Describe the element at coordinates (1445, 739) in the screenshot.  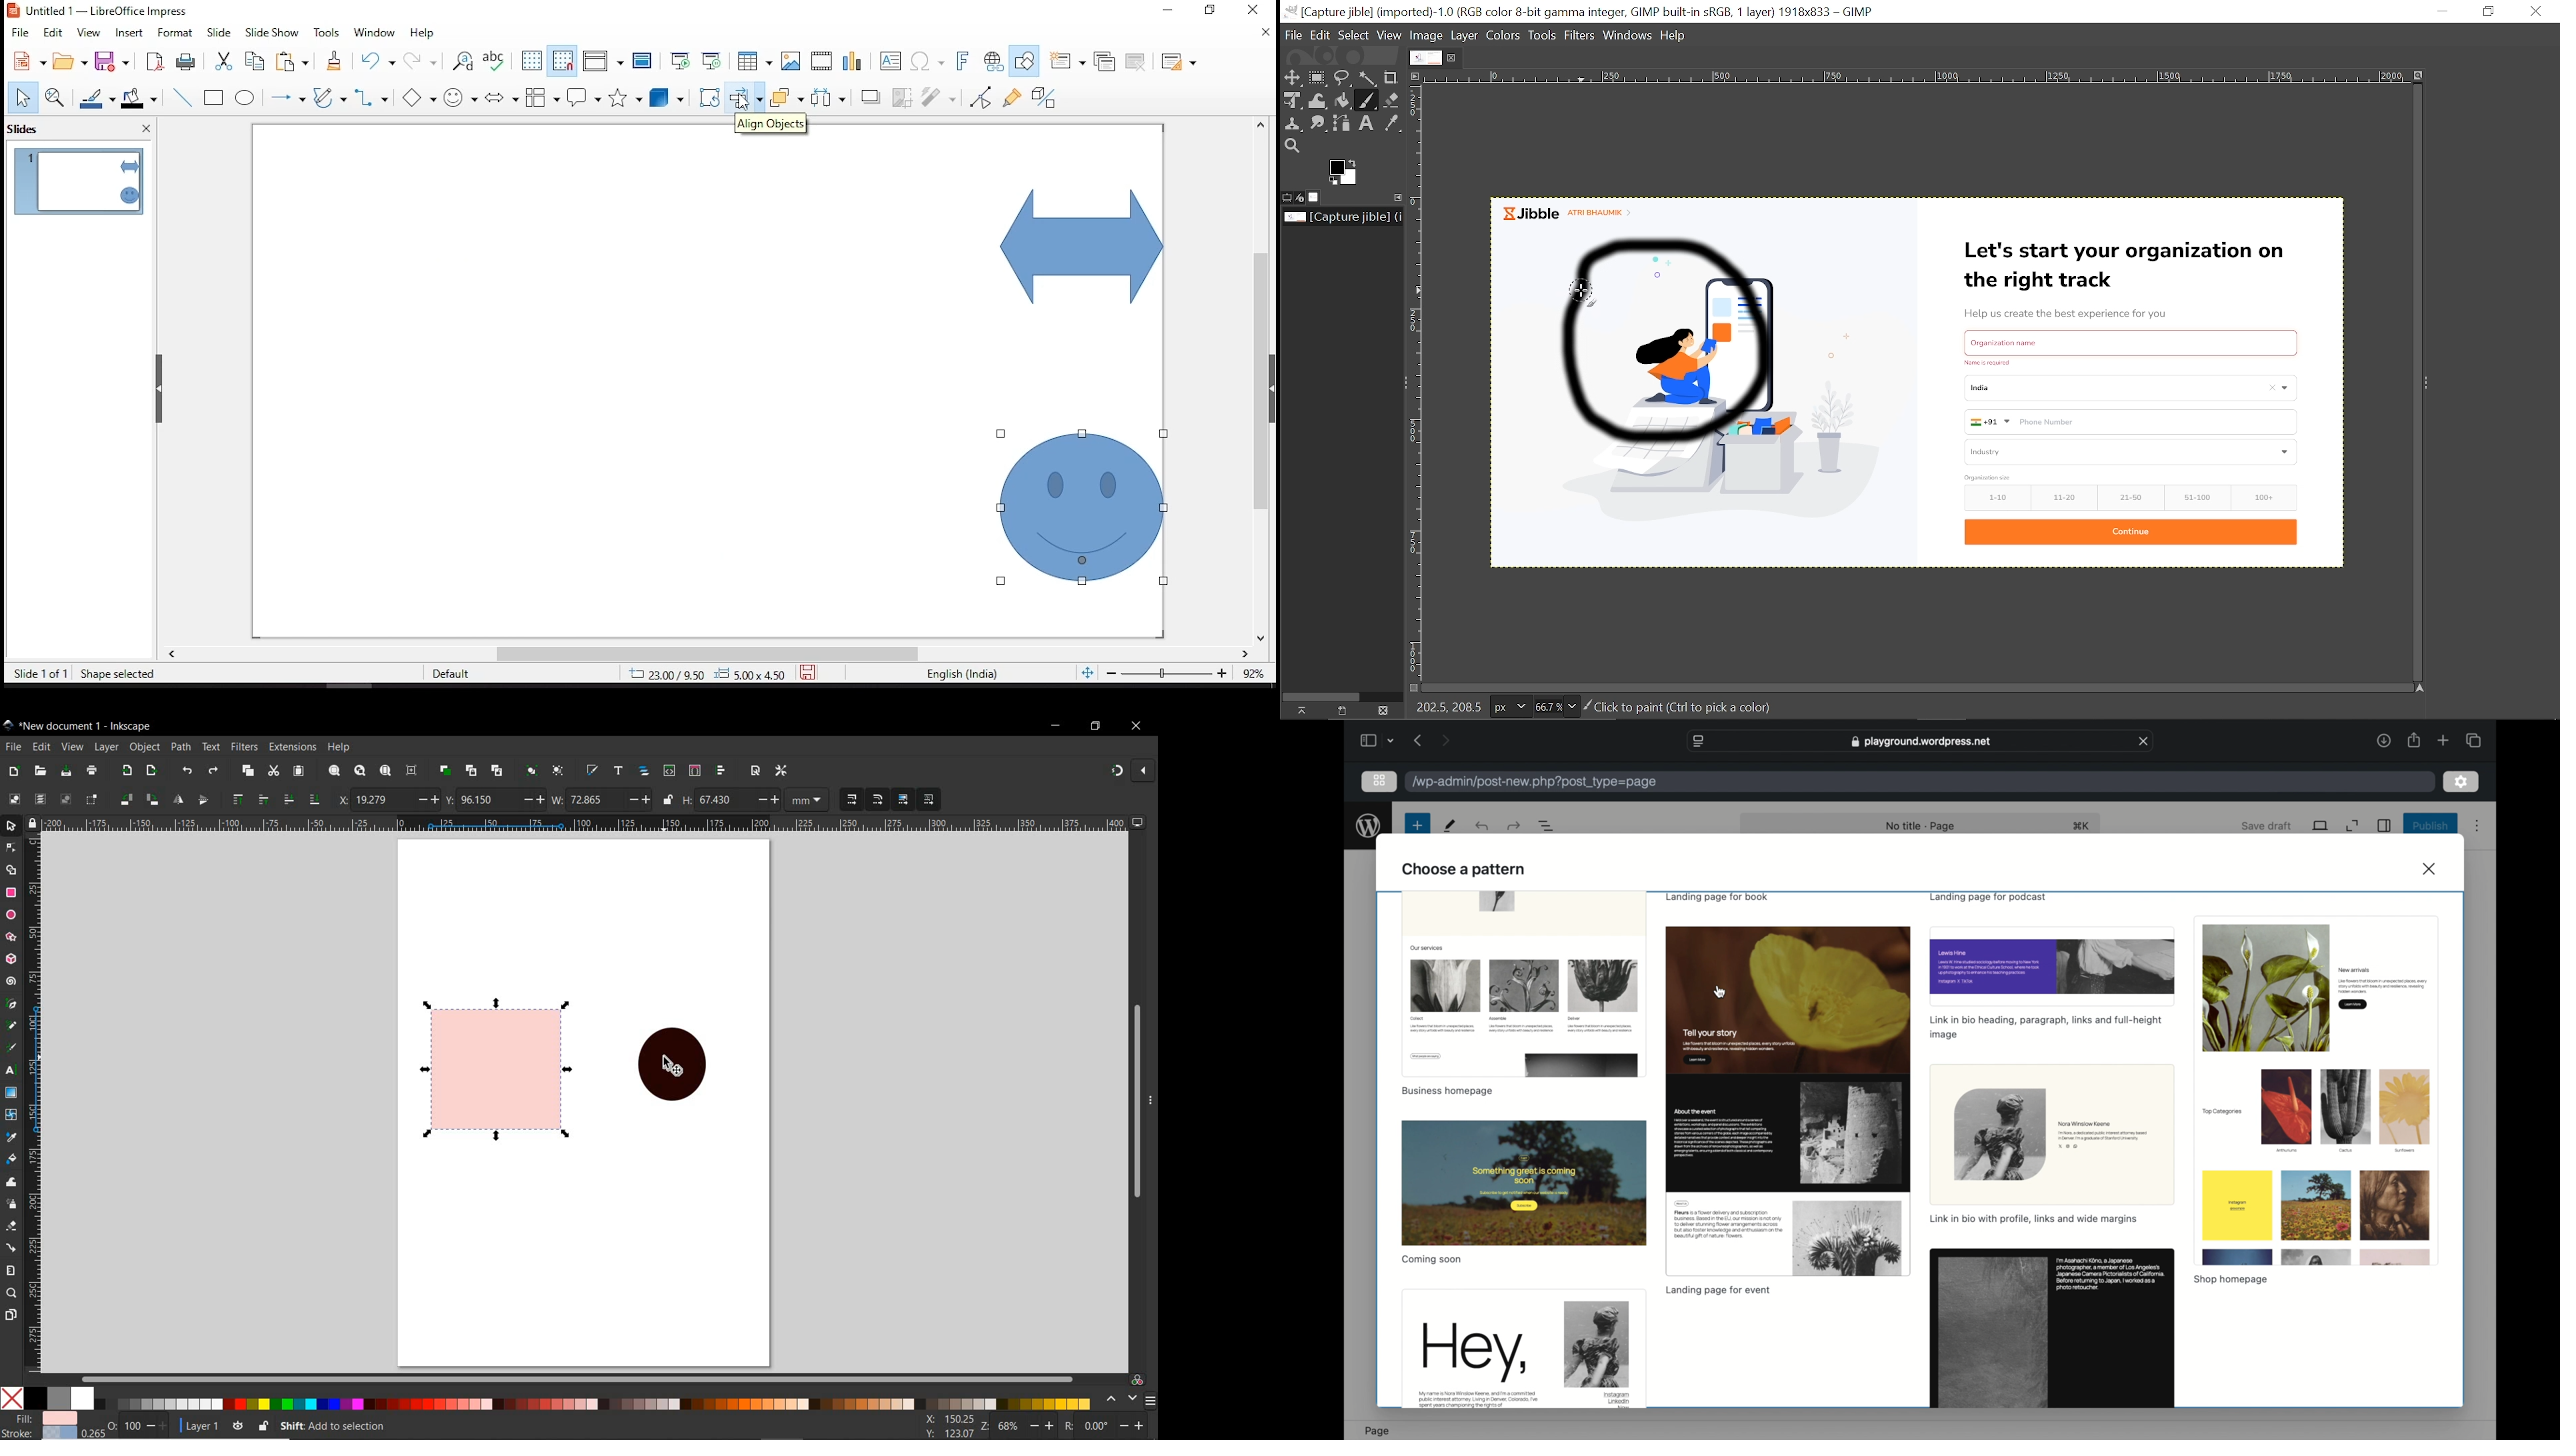
I see `next page` at that location.